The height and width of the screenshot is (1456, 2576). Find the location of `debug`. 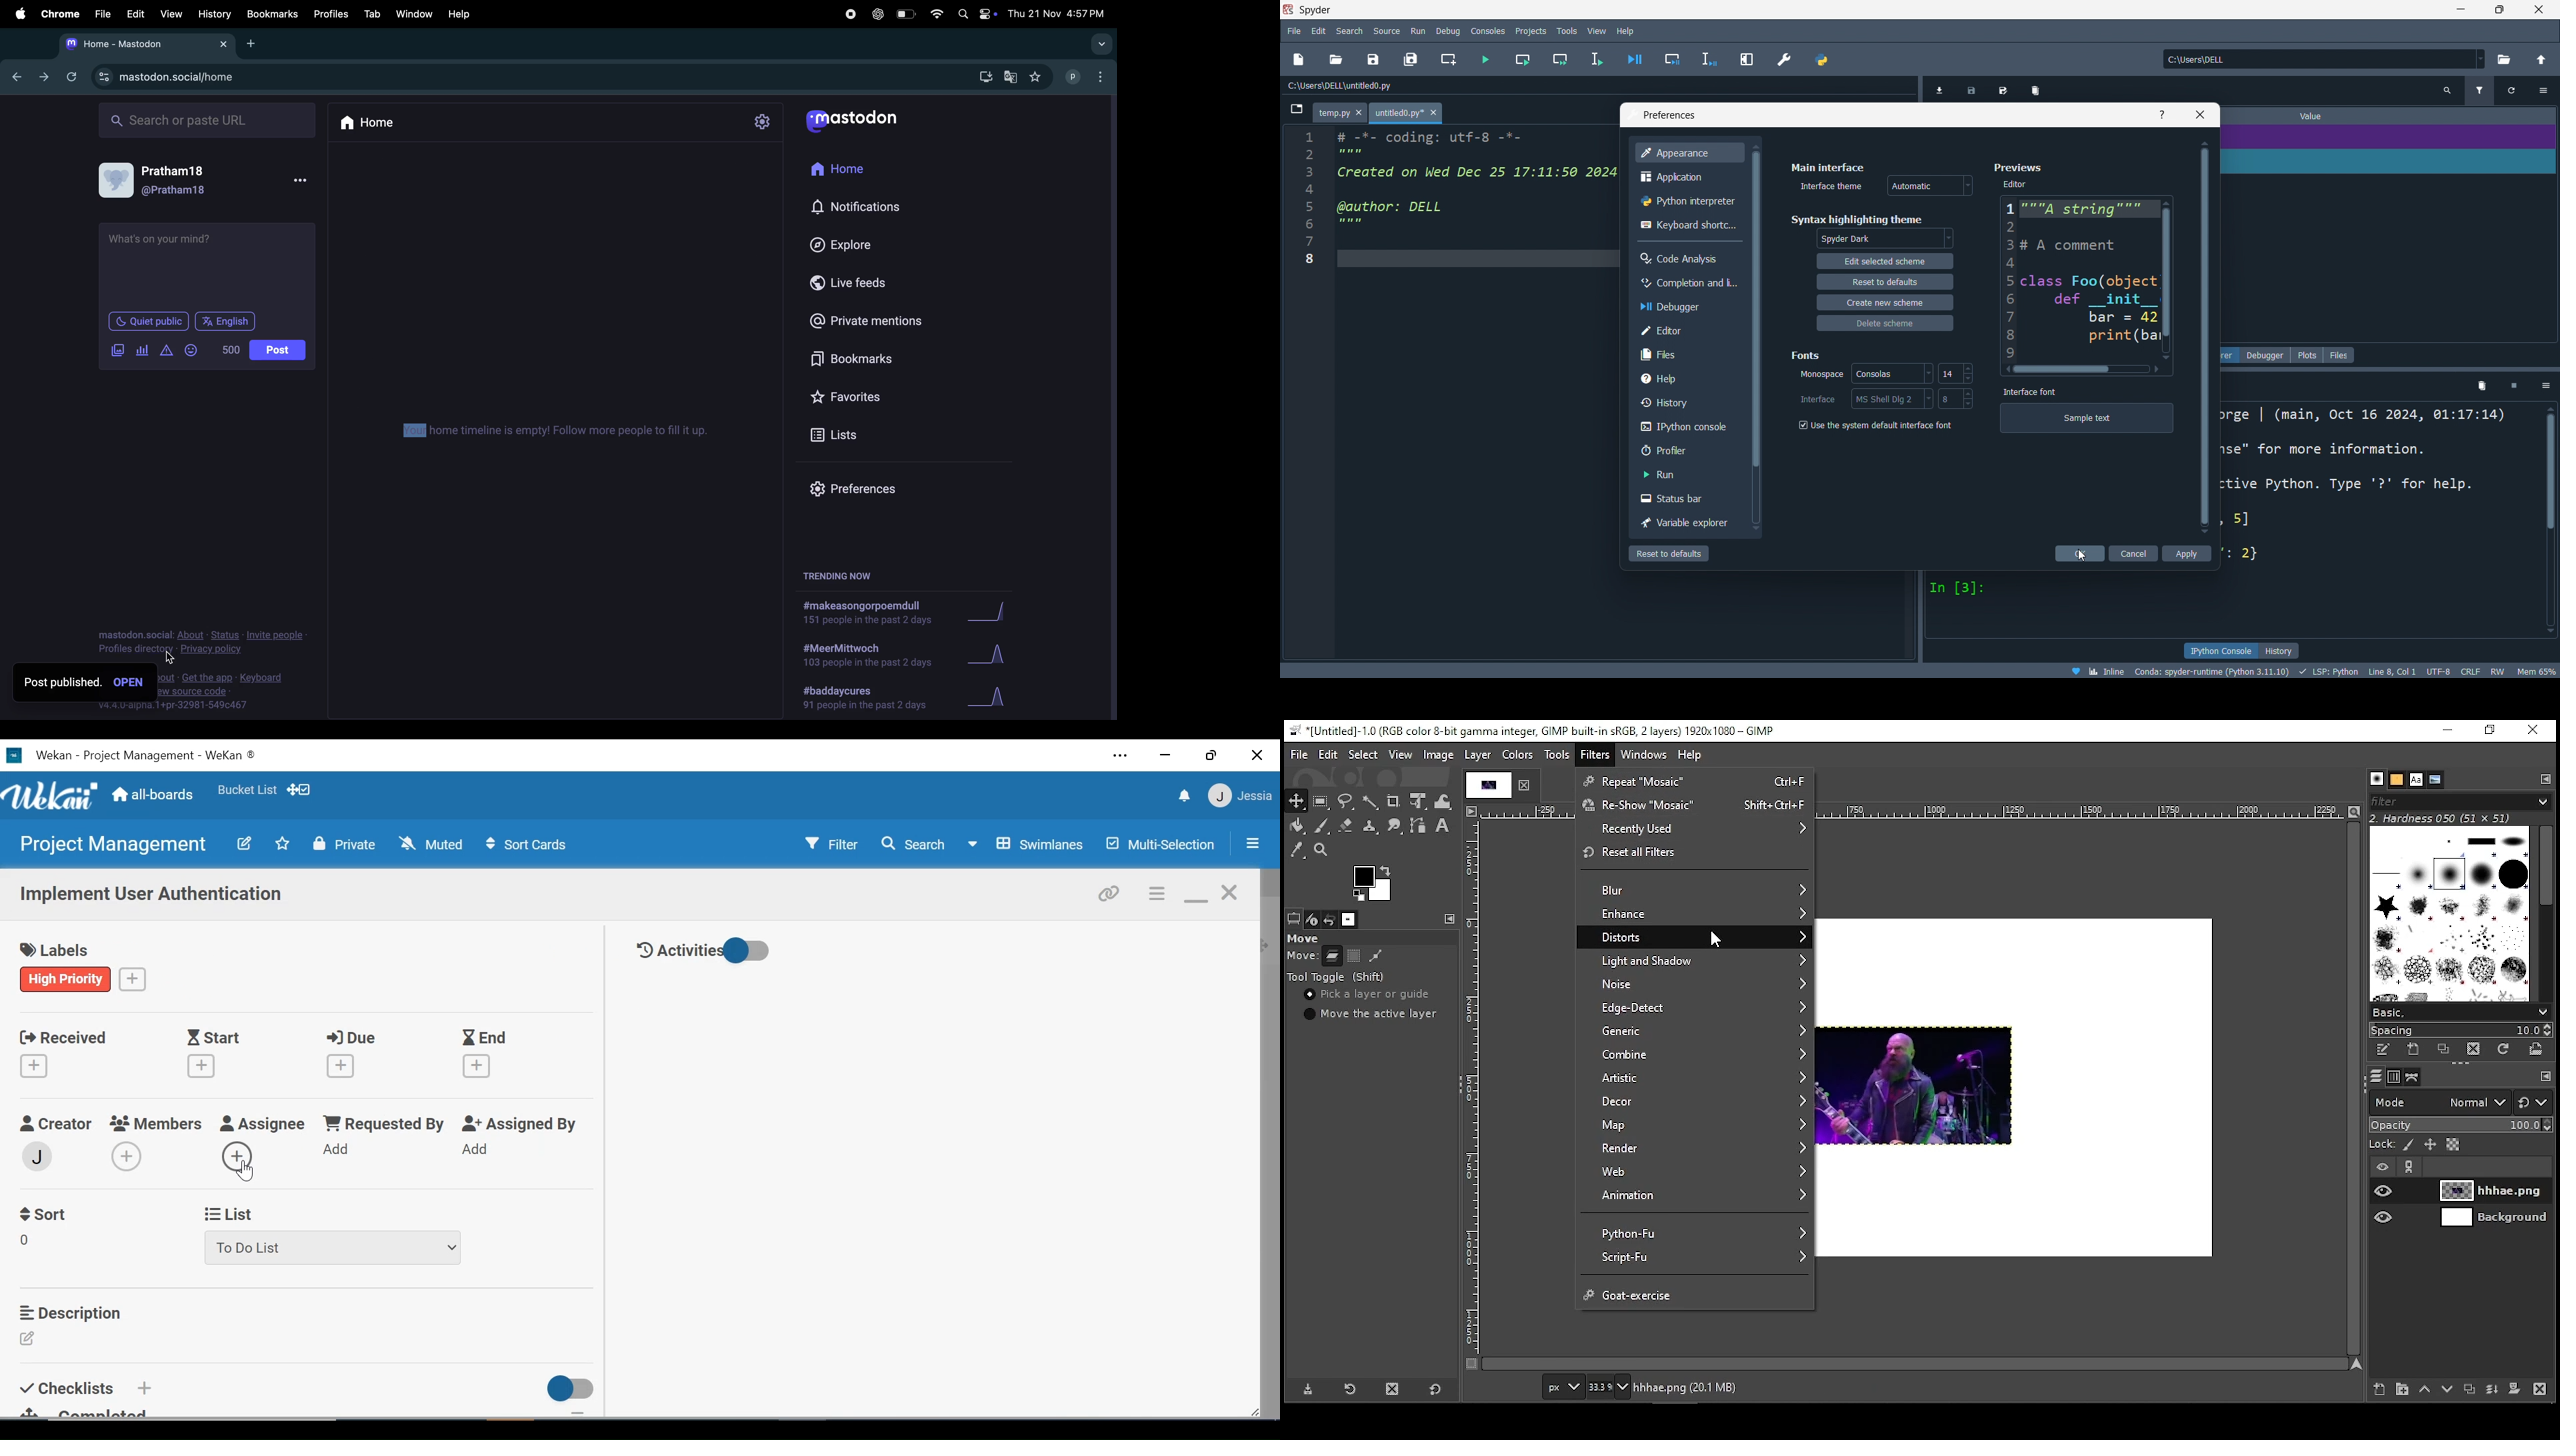

debug is located at coordinates (1449, 31).